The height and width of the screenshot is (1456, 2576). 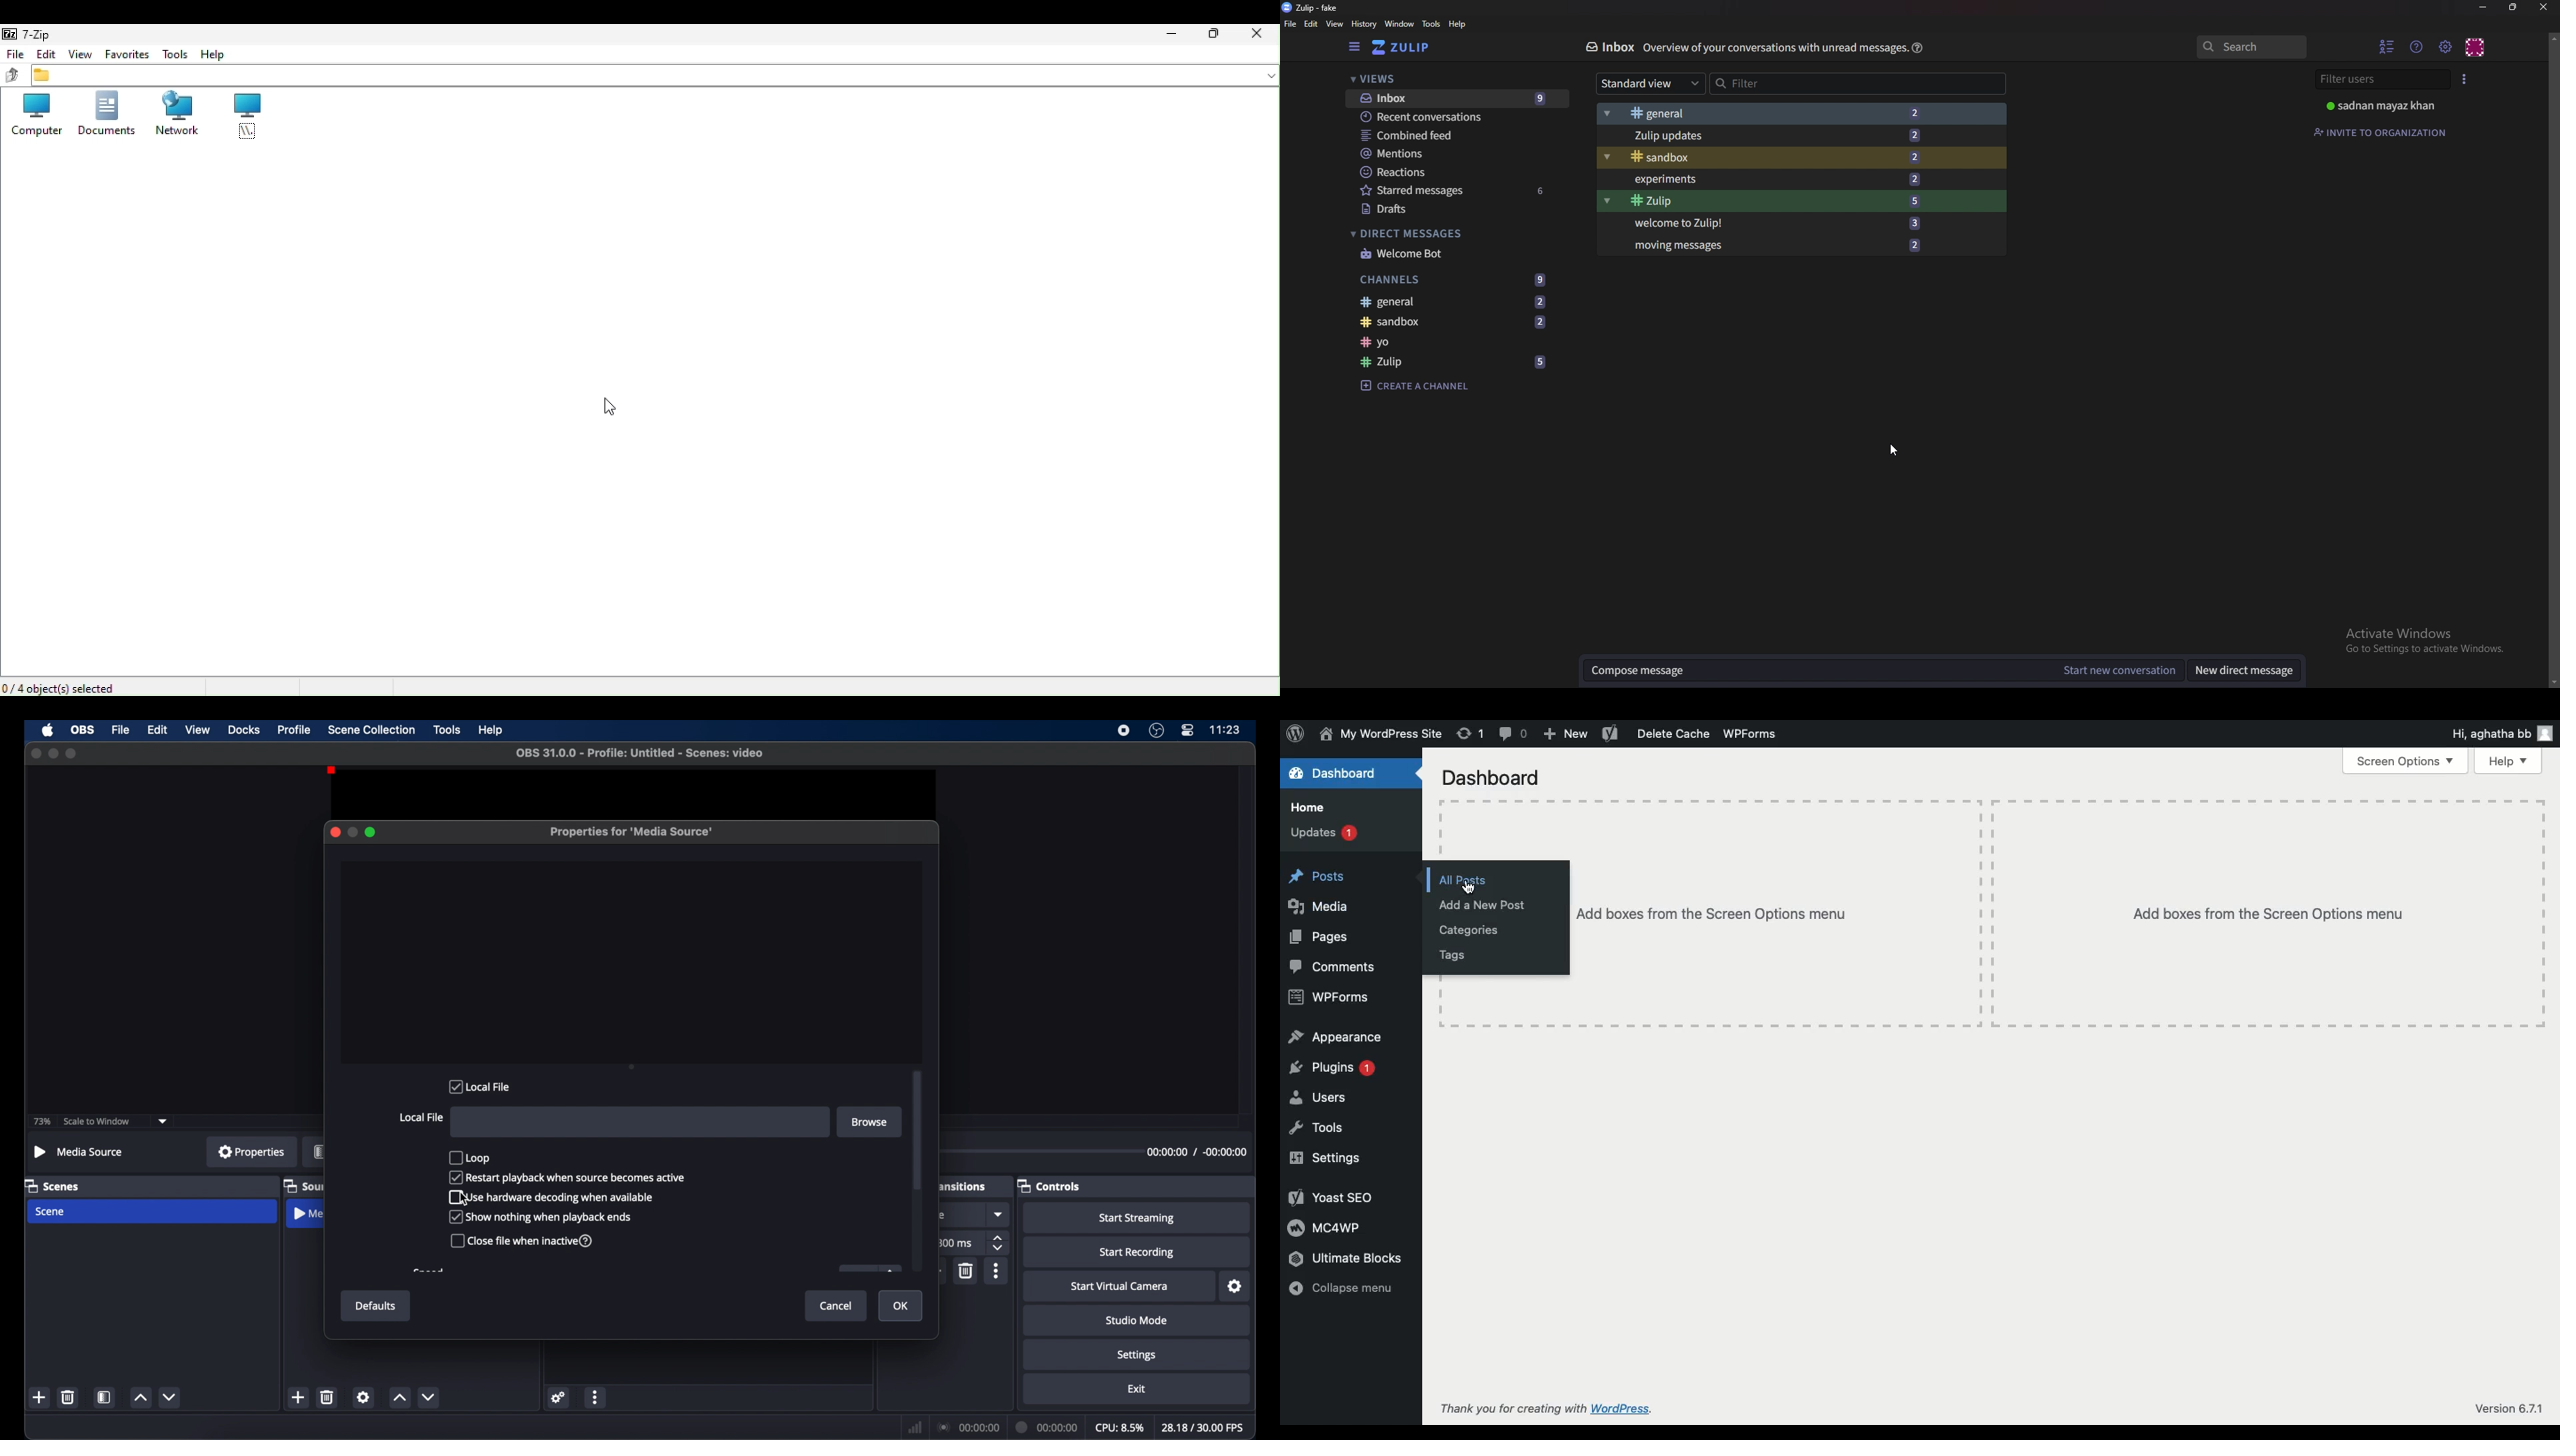 I want to click on Users, so click(x=1327, y=1099).